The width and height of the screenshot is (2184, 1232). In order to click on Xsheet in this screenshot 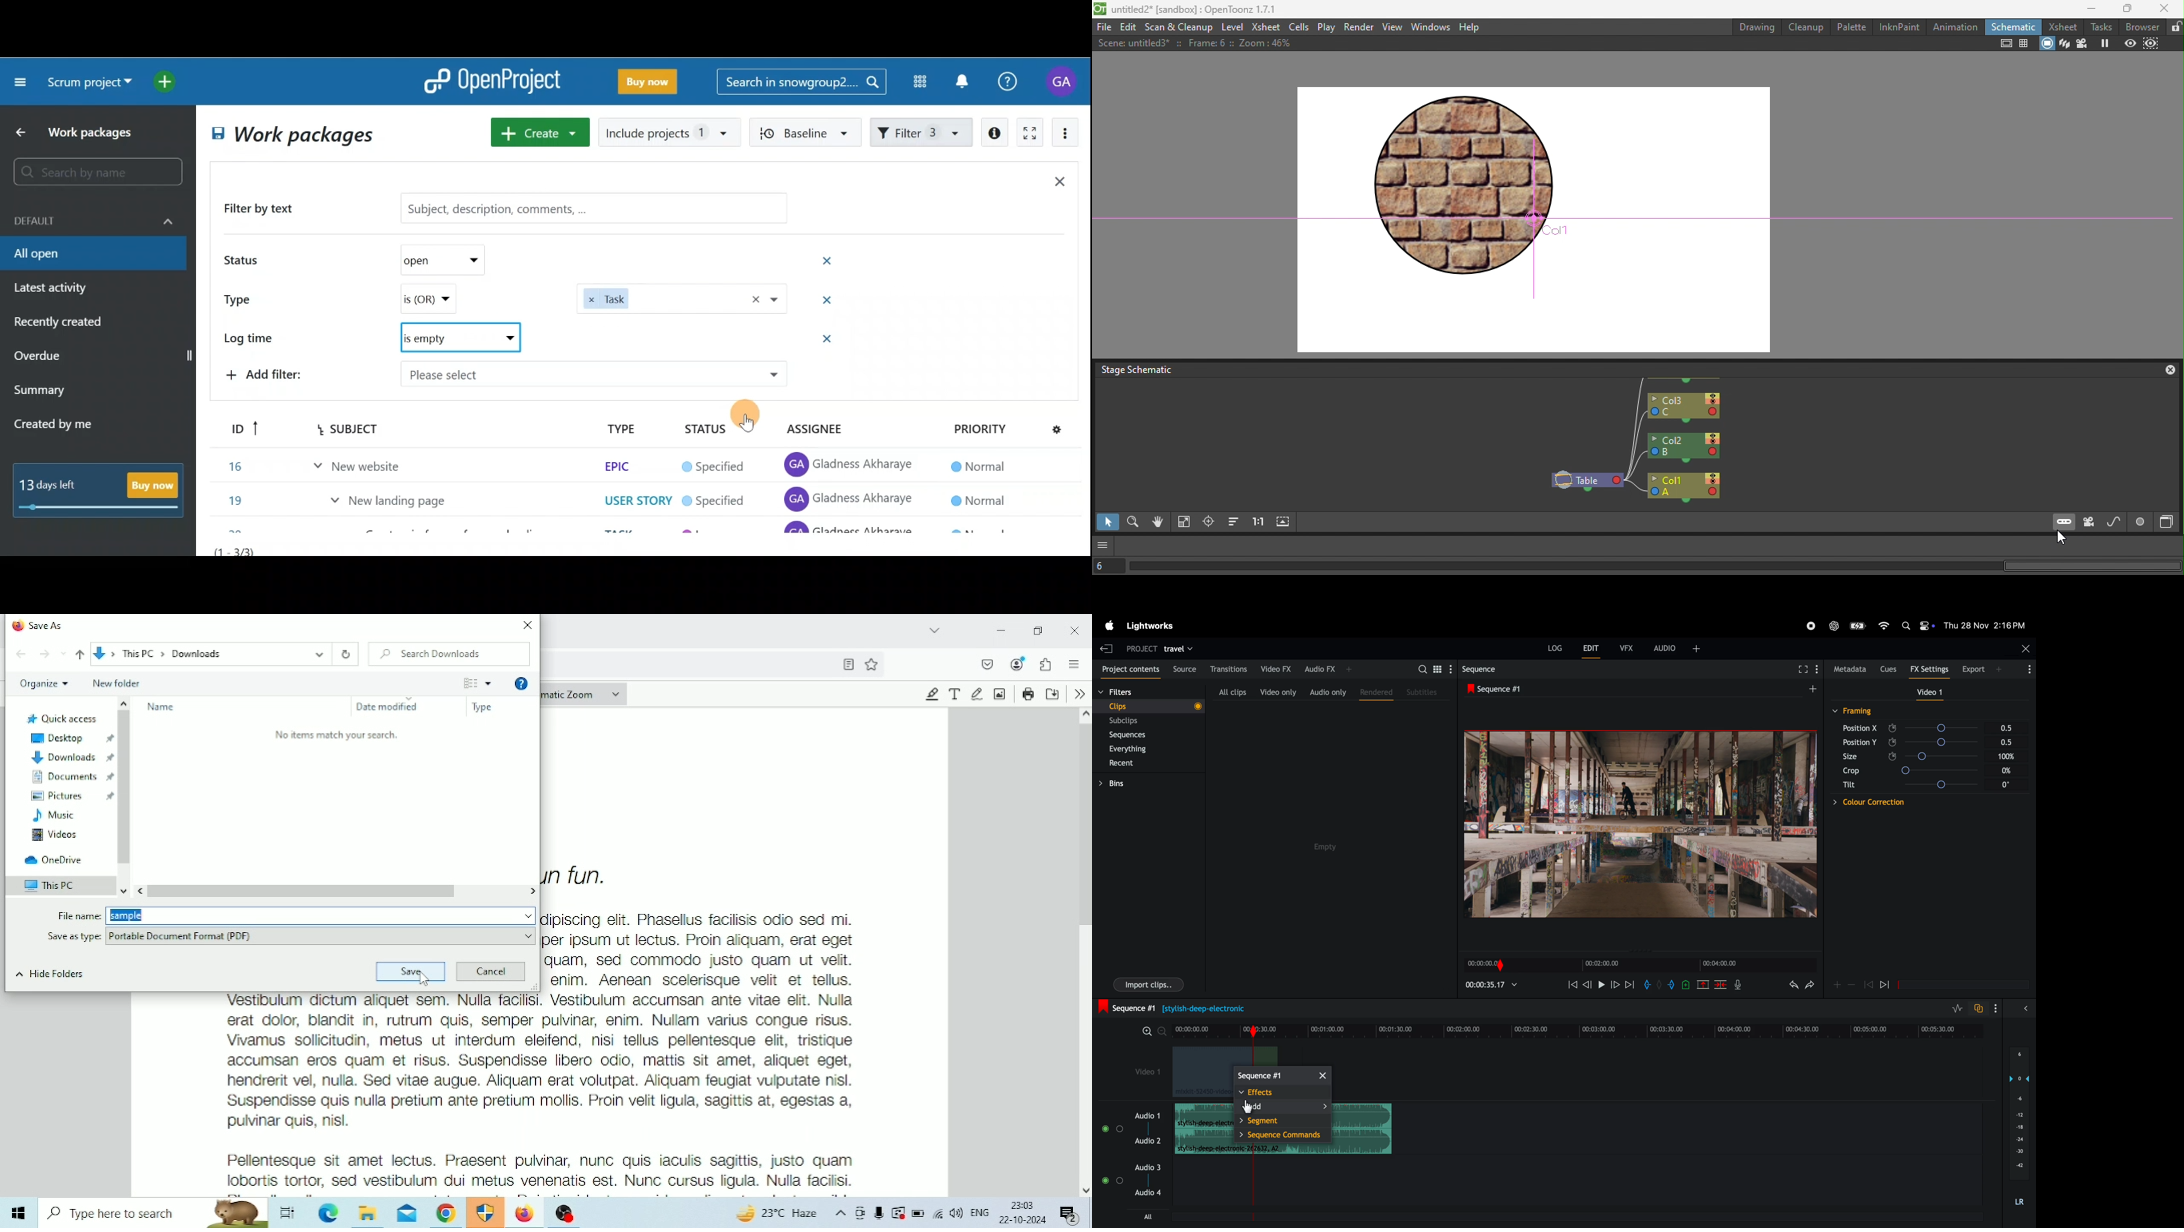, I will do `click(2065, 26)`.